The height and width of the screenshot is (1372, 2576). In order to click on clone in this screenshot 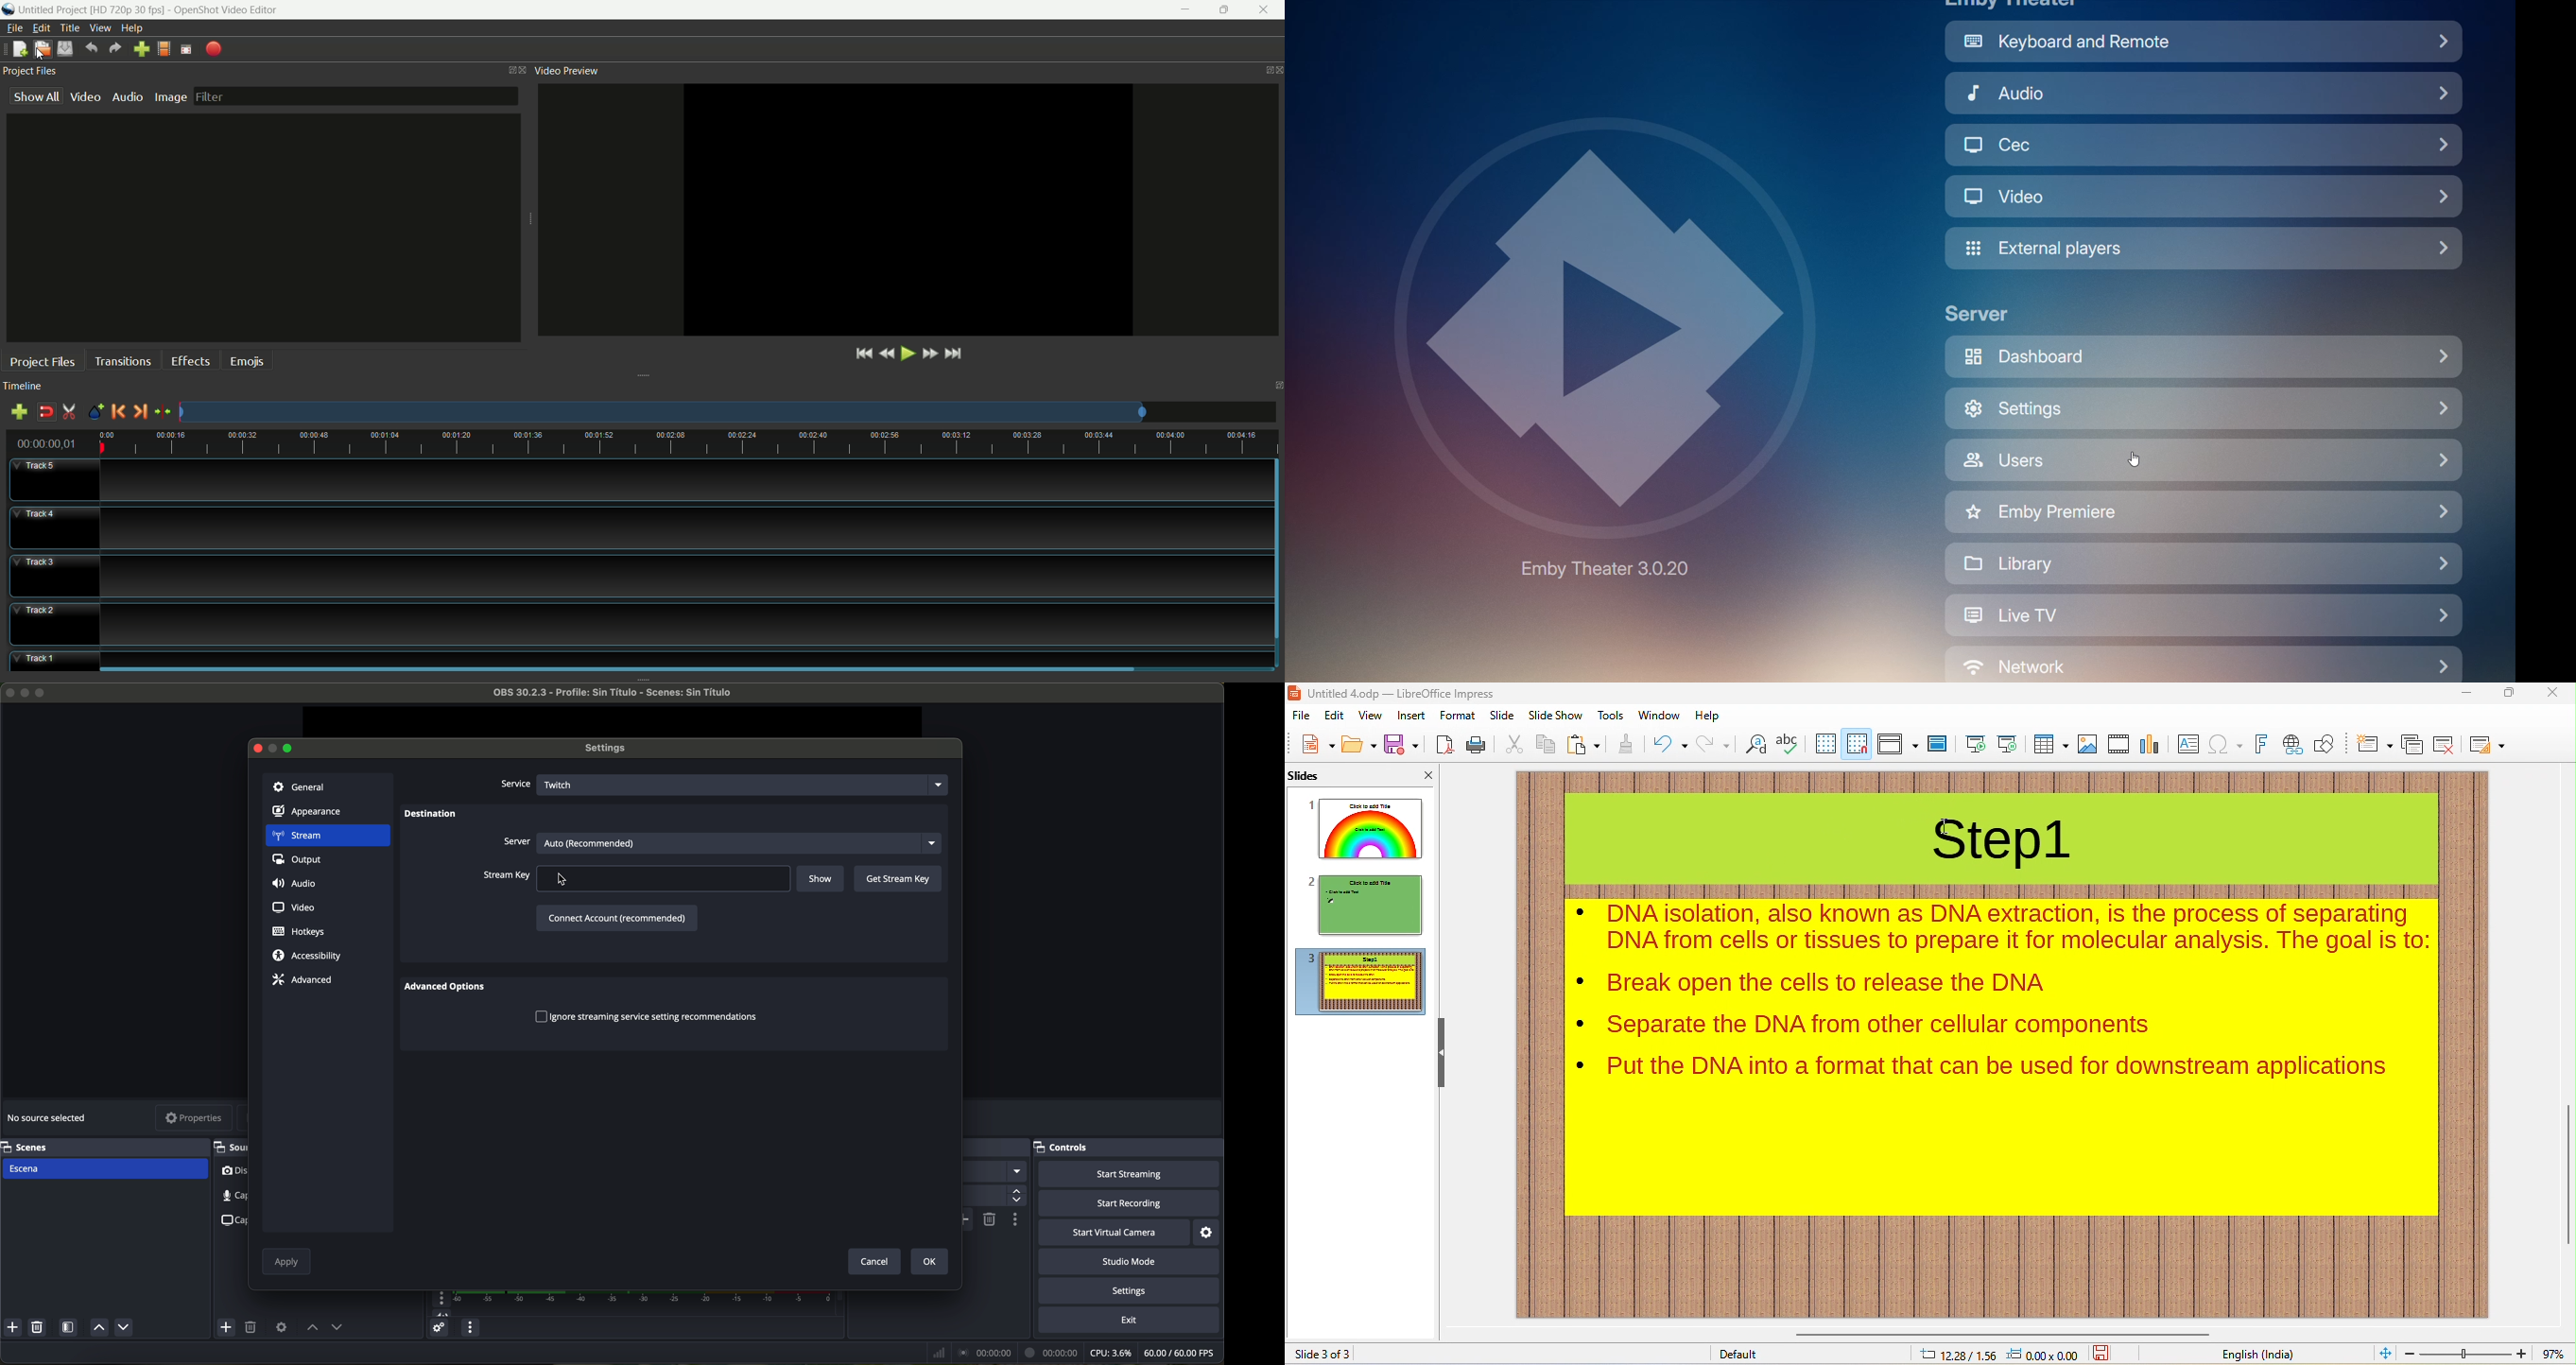, I will do `click(1626, 744)`.